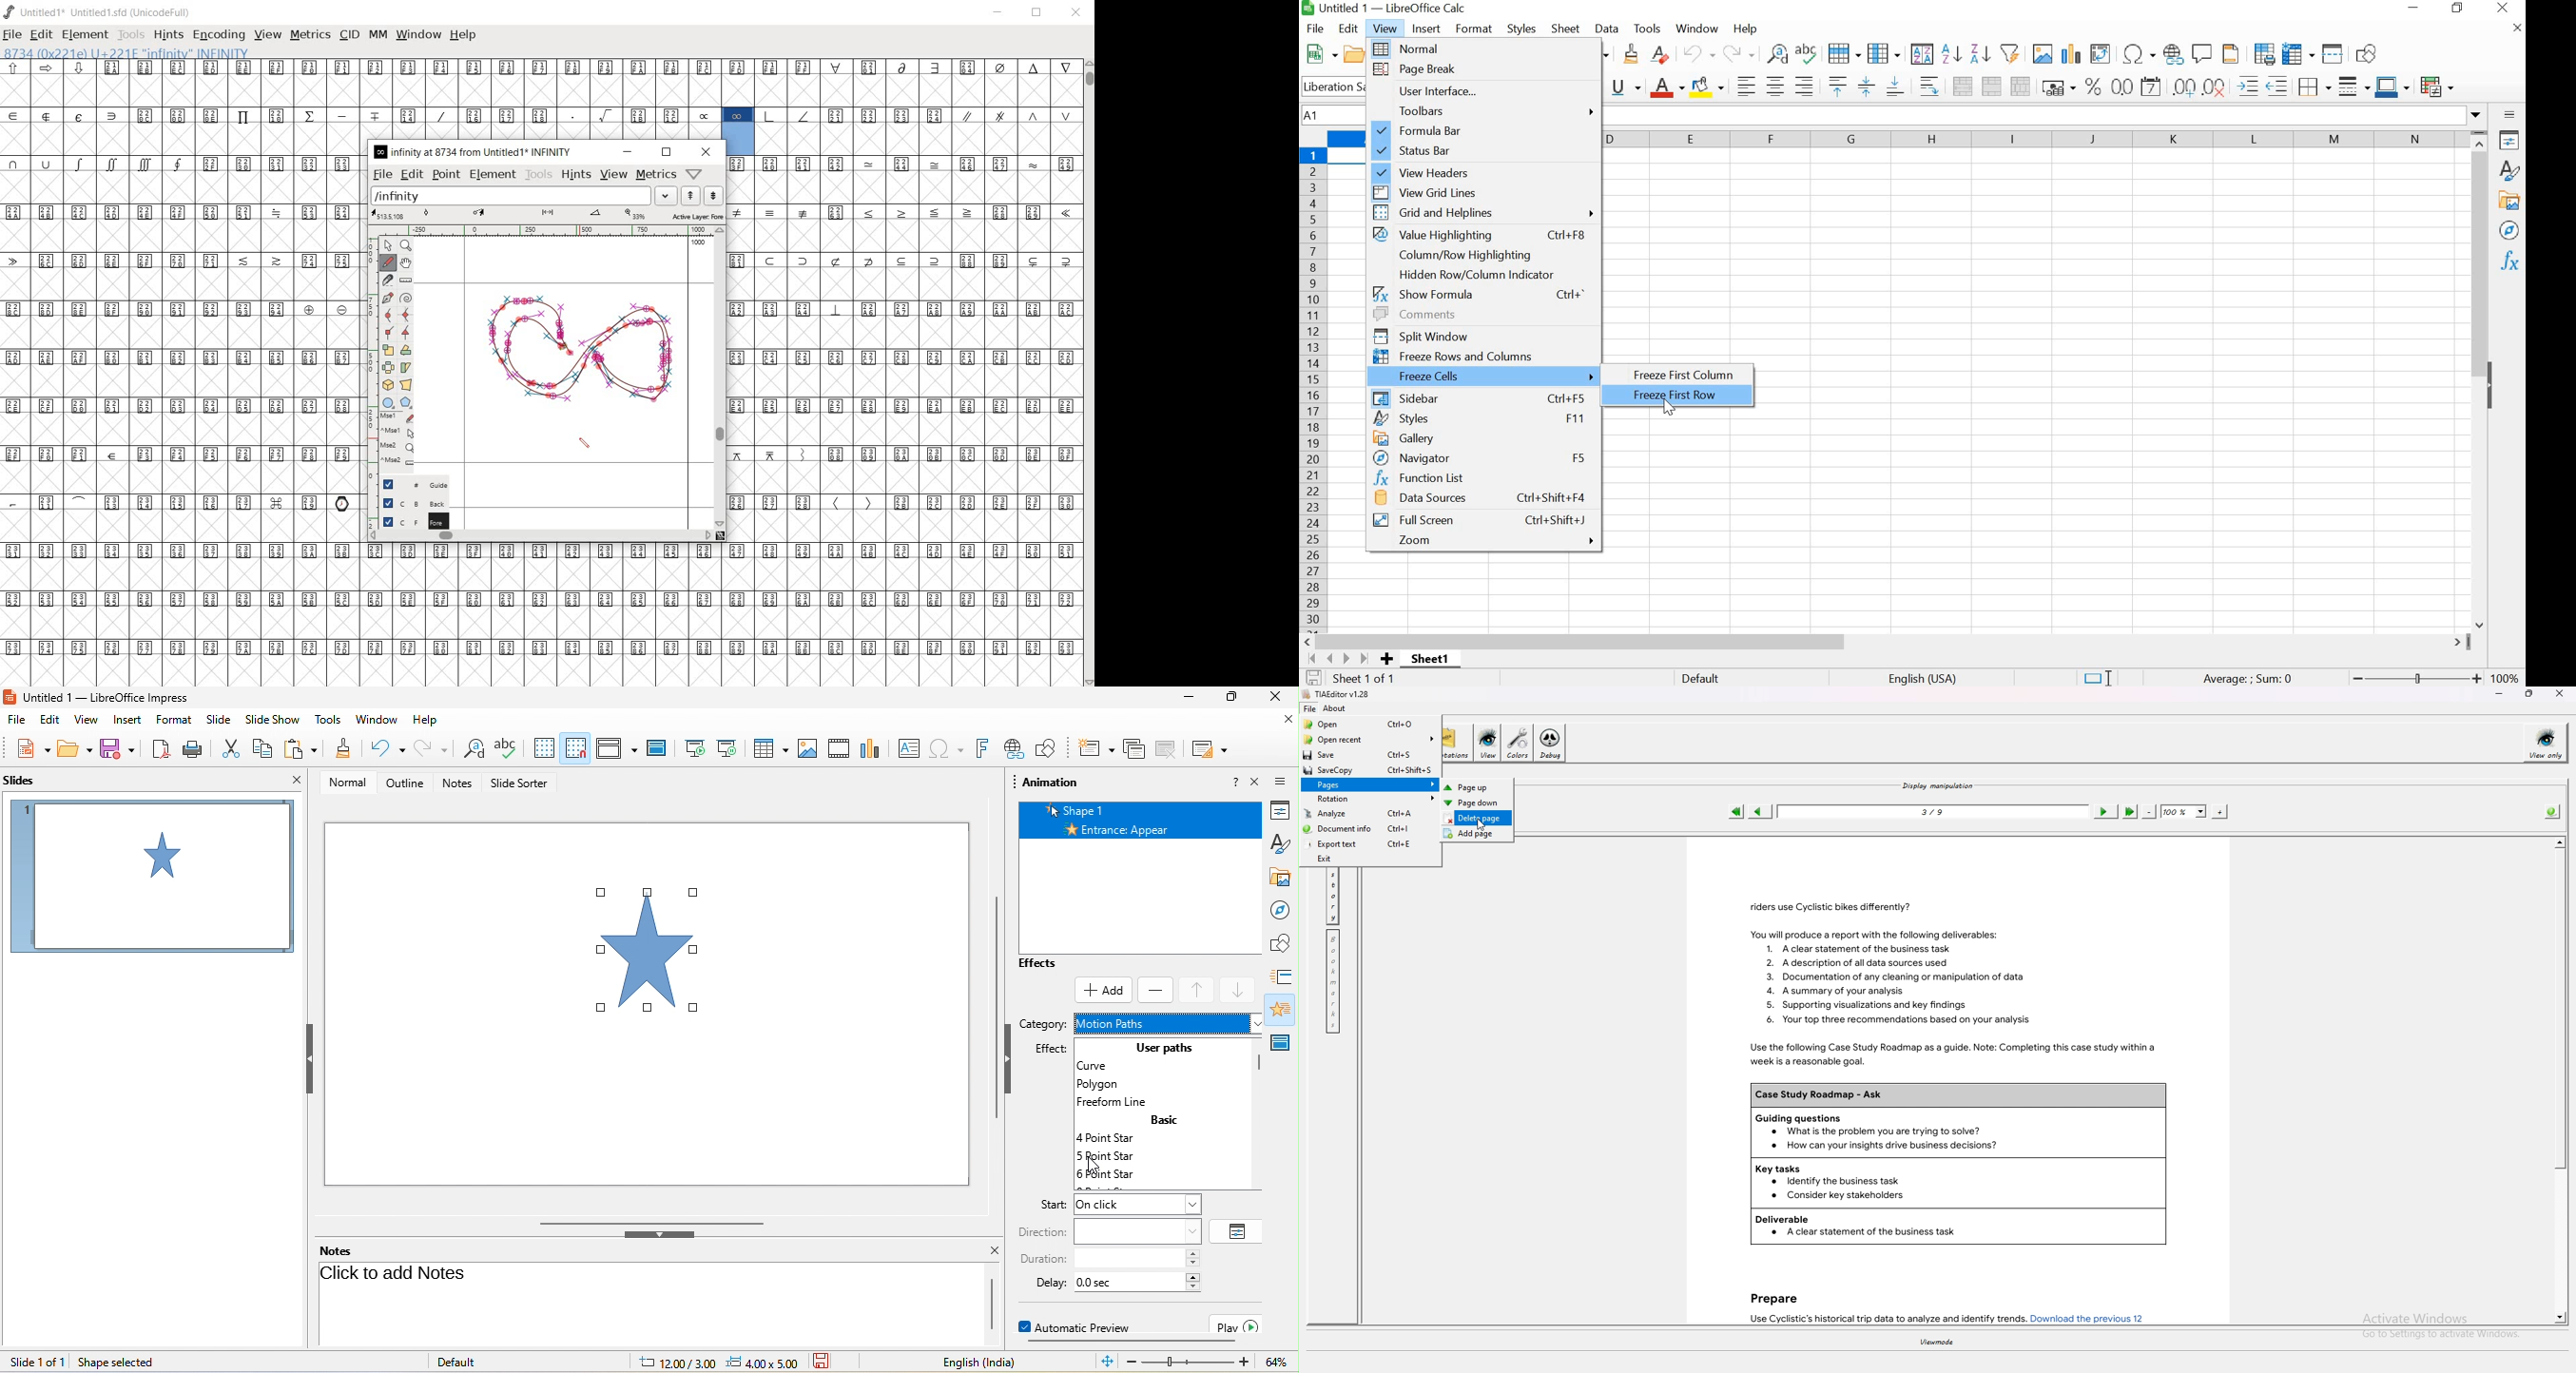 This screenshot has height=1400, width=2576. Describe the element at coordinates (1238, 1325) in the screenshot. I see `play` at that location.